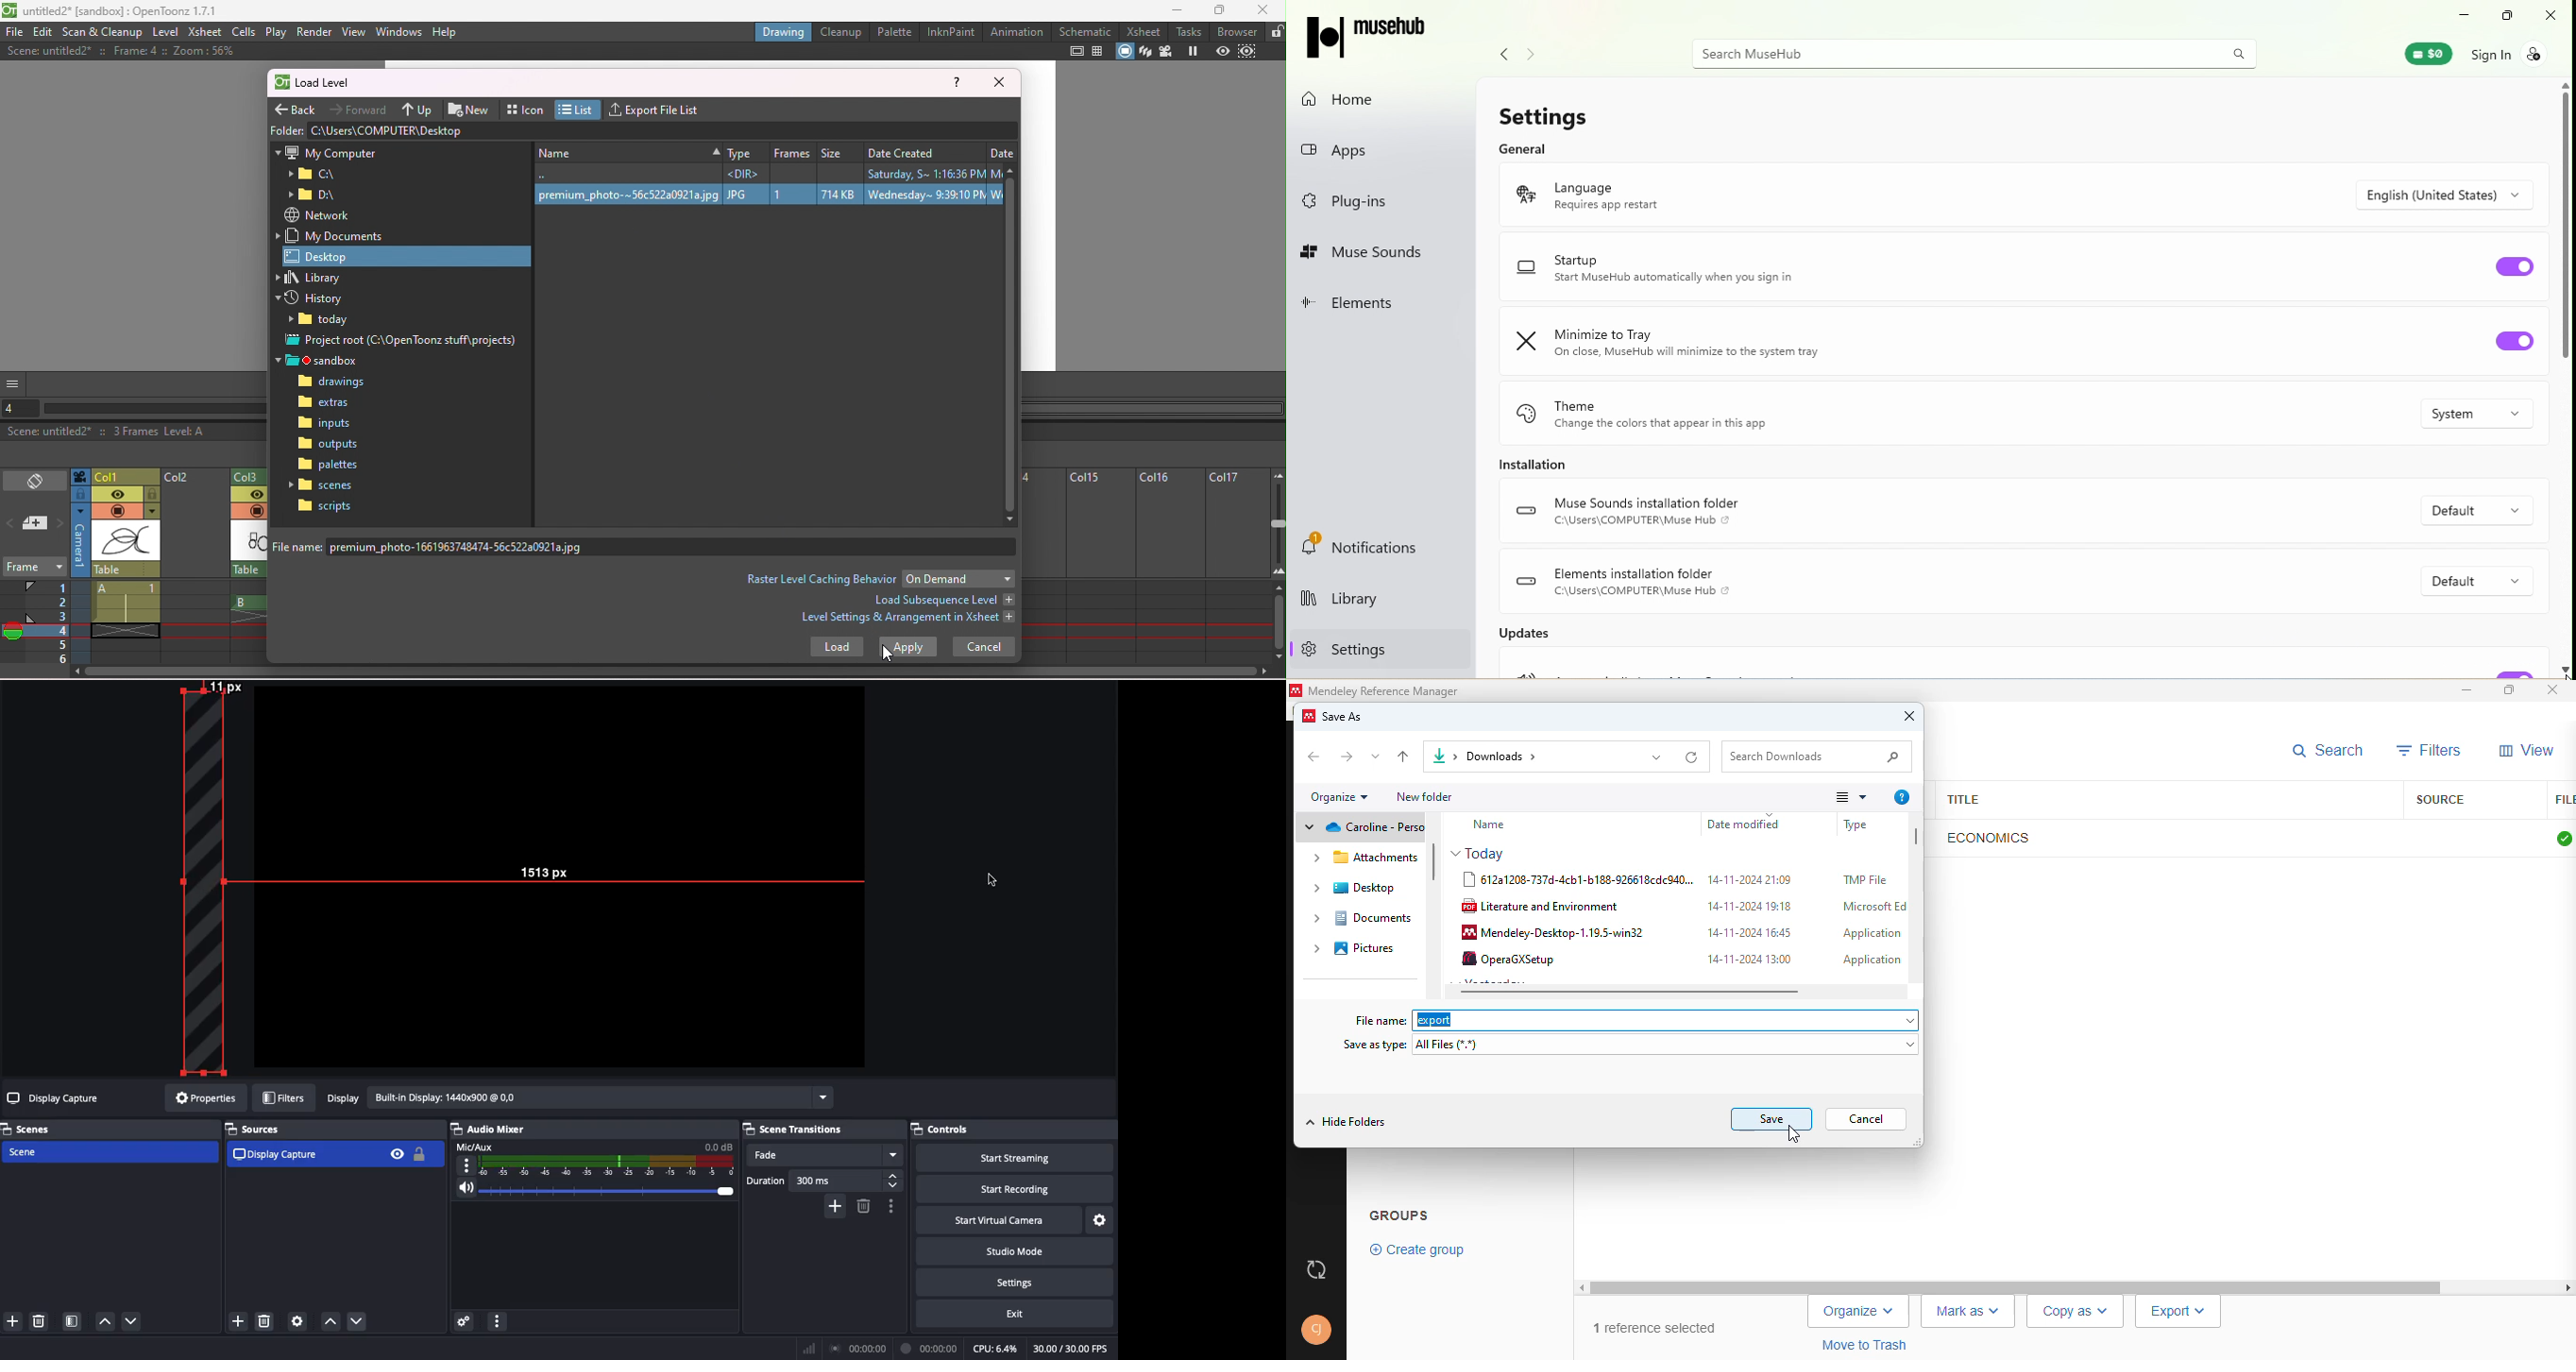 This screenshot has height=1372, width=2576. Describe the element at coordinates (323, 84) in the screenshot. I see `Load level` at that location.